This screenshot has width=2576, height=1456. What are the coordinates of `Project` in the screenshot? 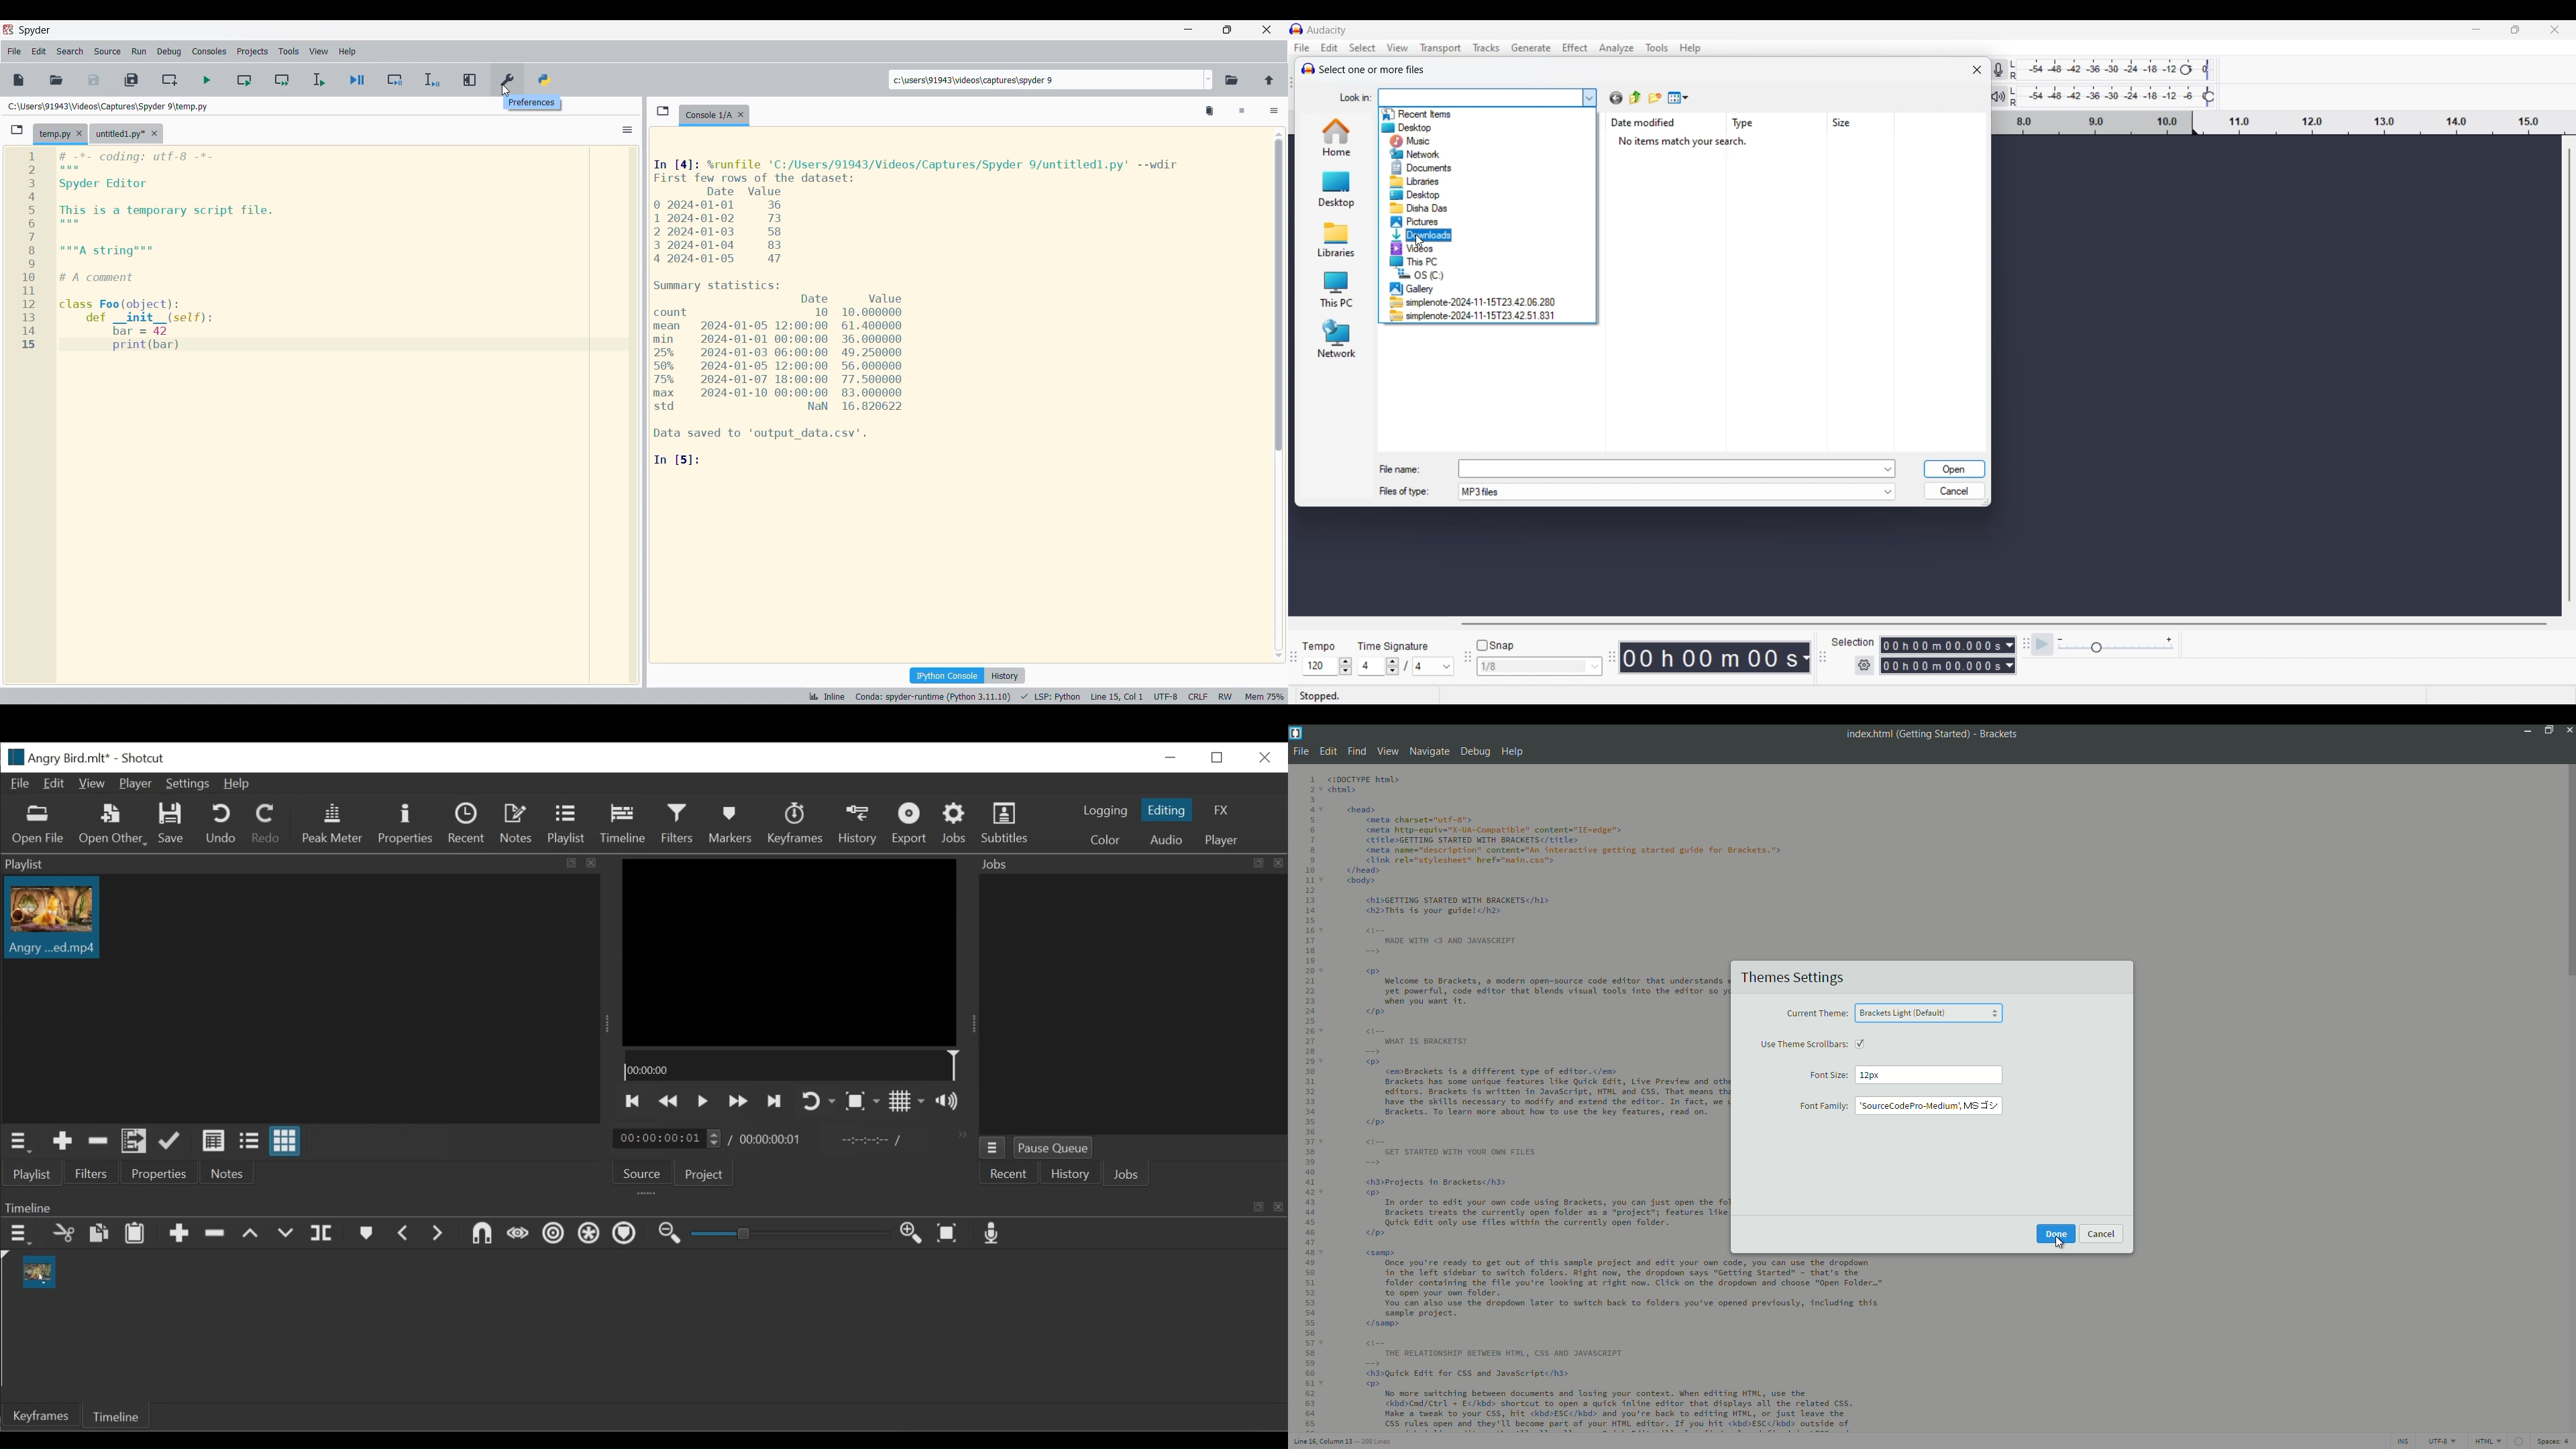 It's located at (706, 1175).